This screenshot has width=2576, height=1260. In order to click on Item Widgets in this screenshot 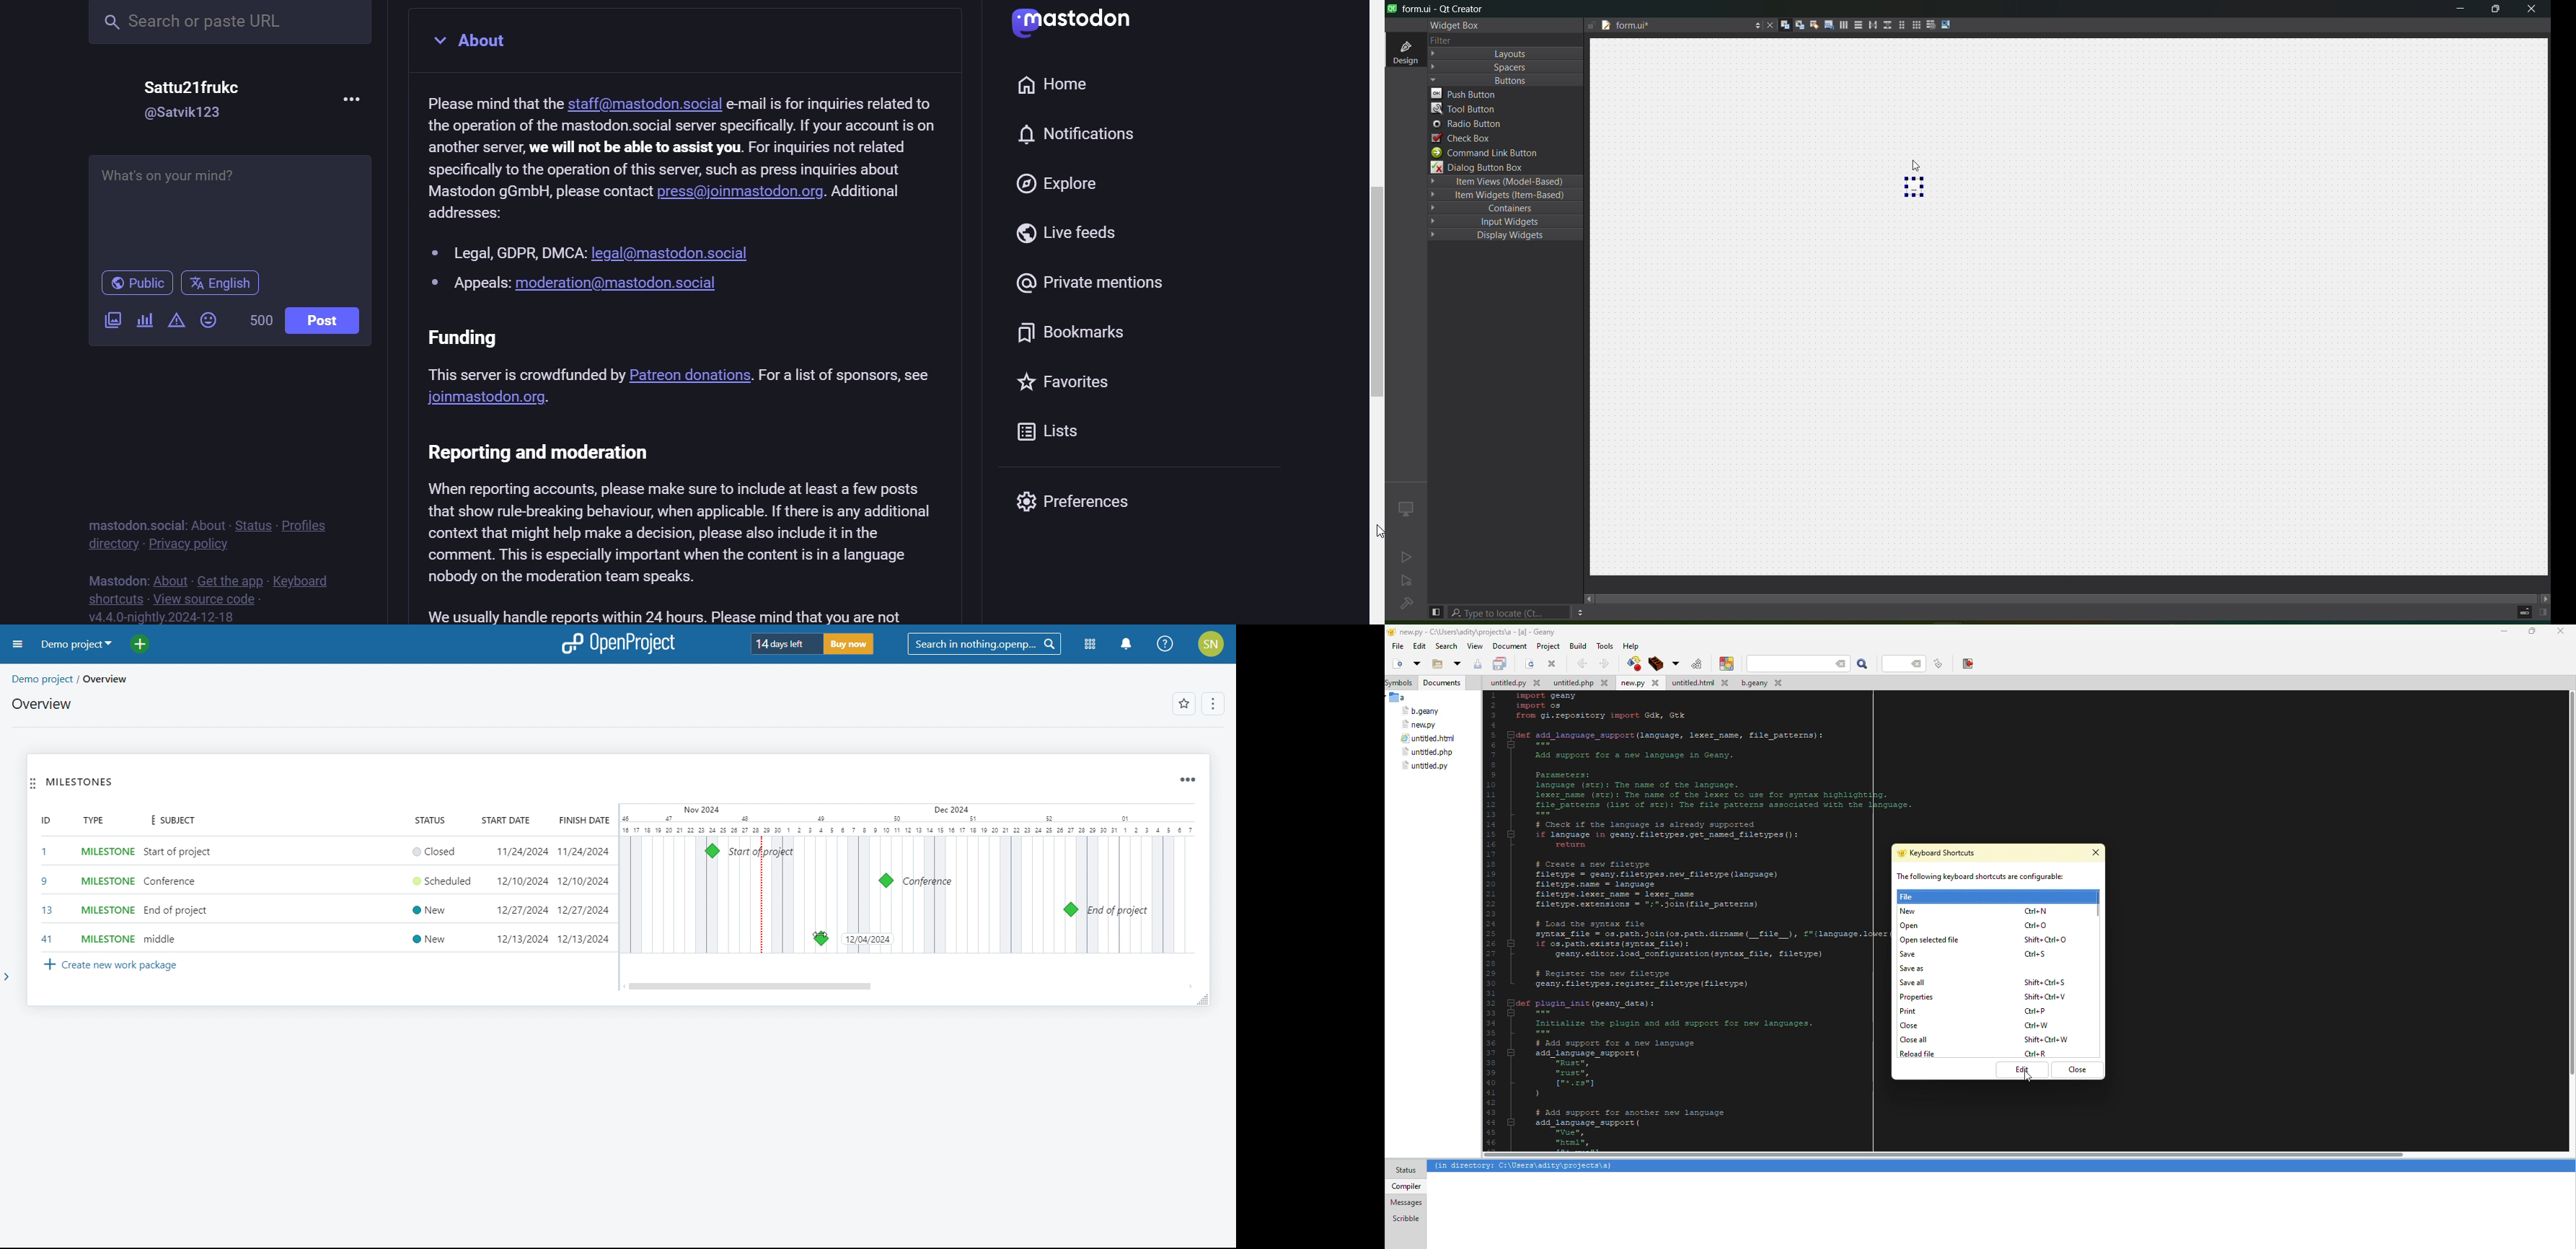, I will do `click(1507, 194)`.